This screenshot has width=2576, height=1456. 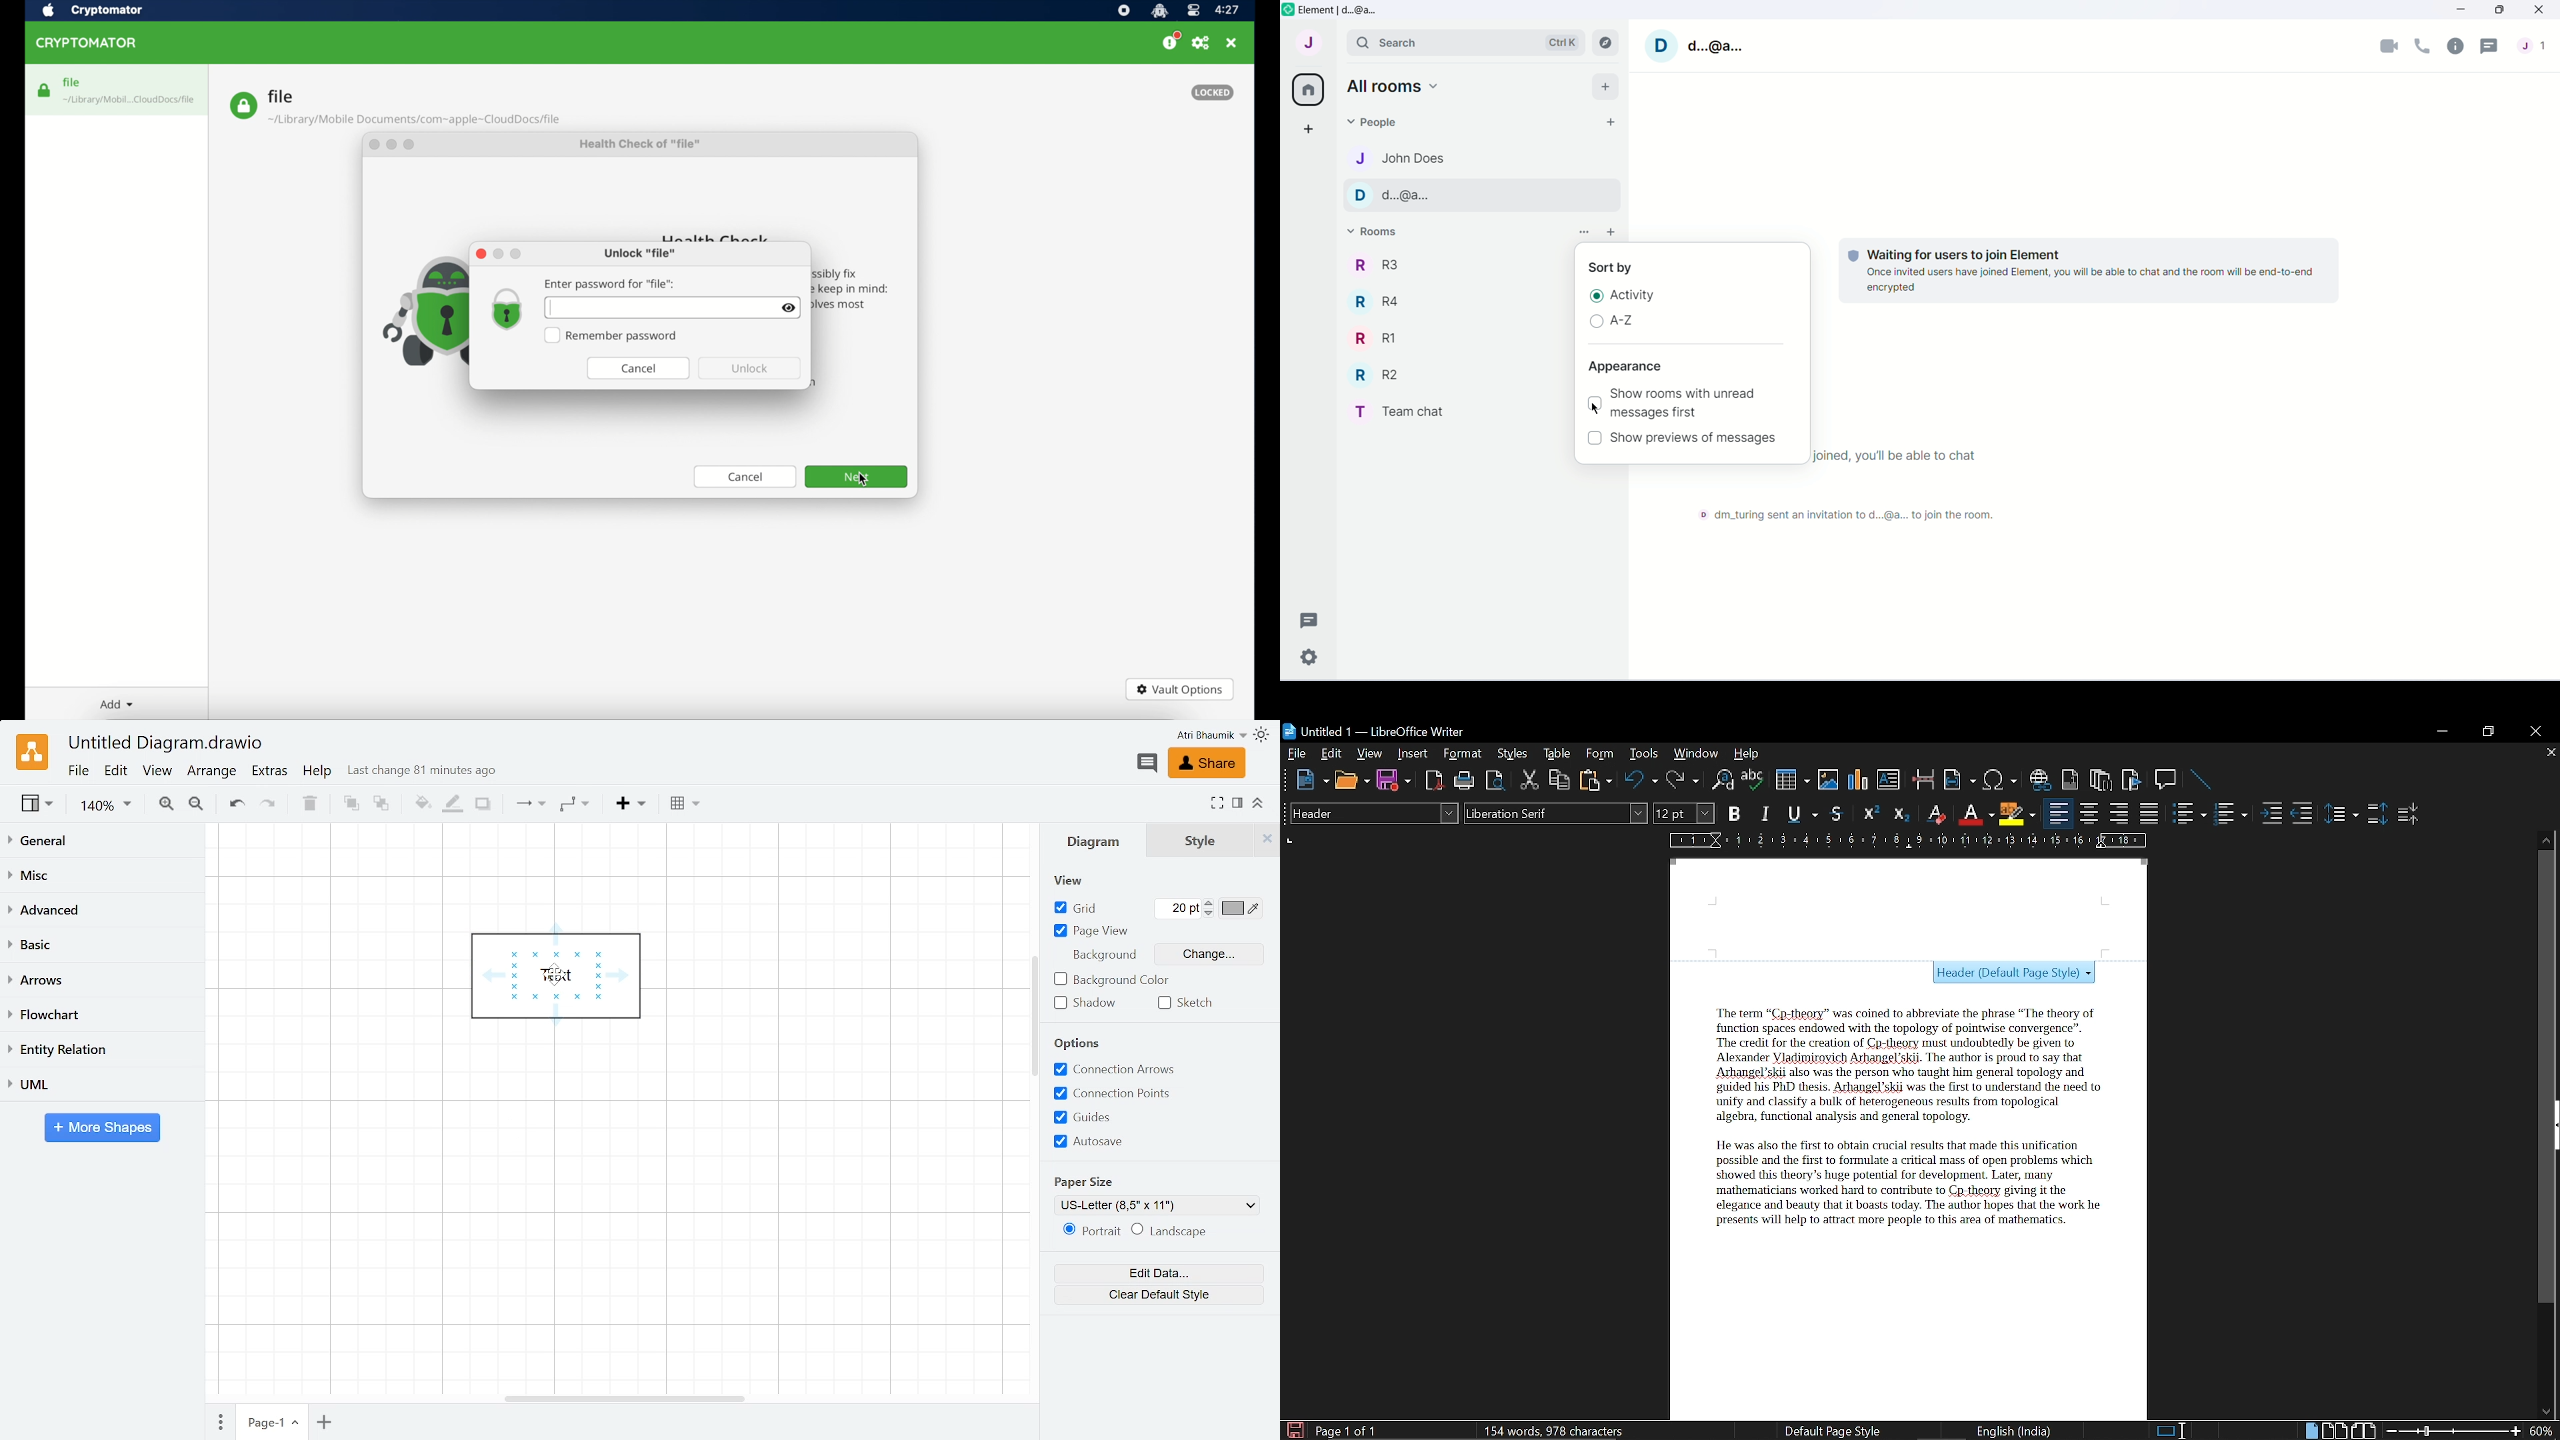 I want to click on Center, so click(x=2088, y=813).